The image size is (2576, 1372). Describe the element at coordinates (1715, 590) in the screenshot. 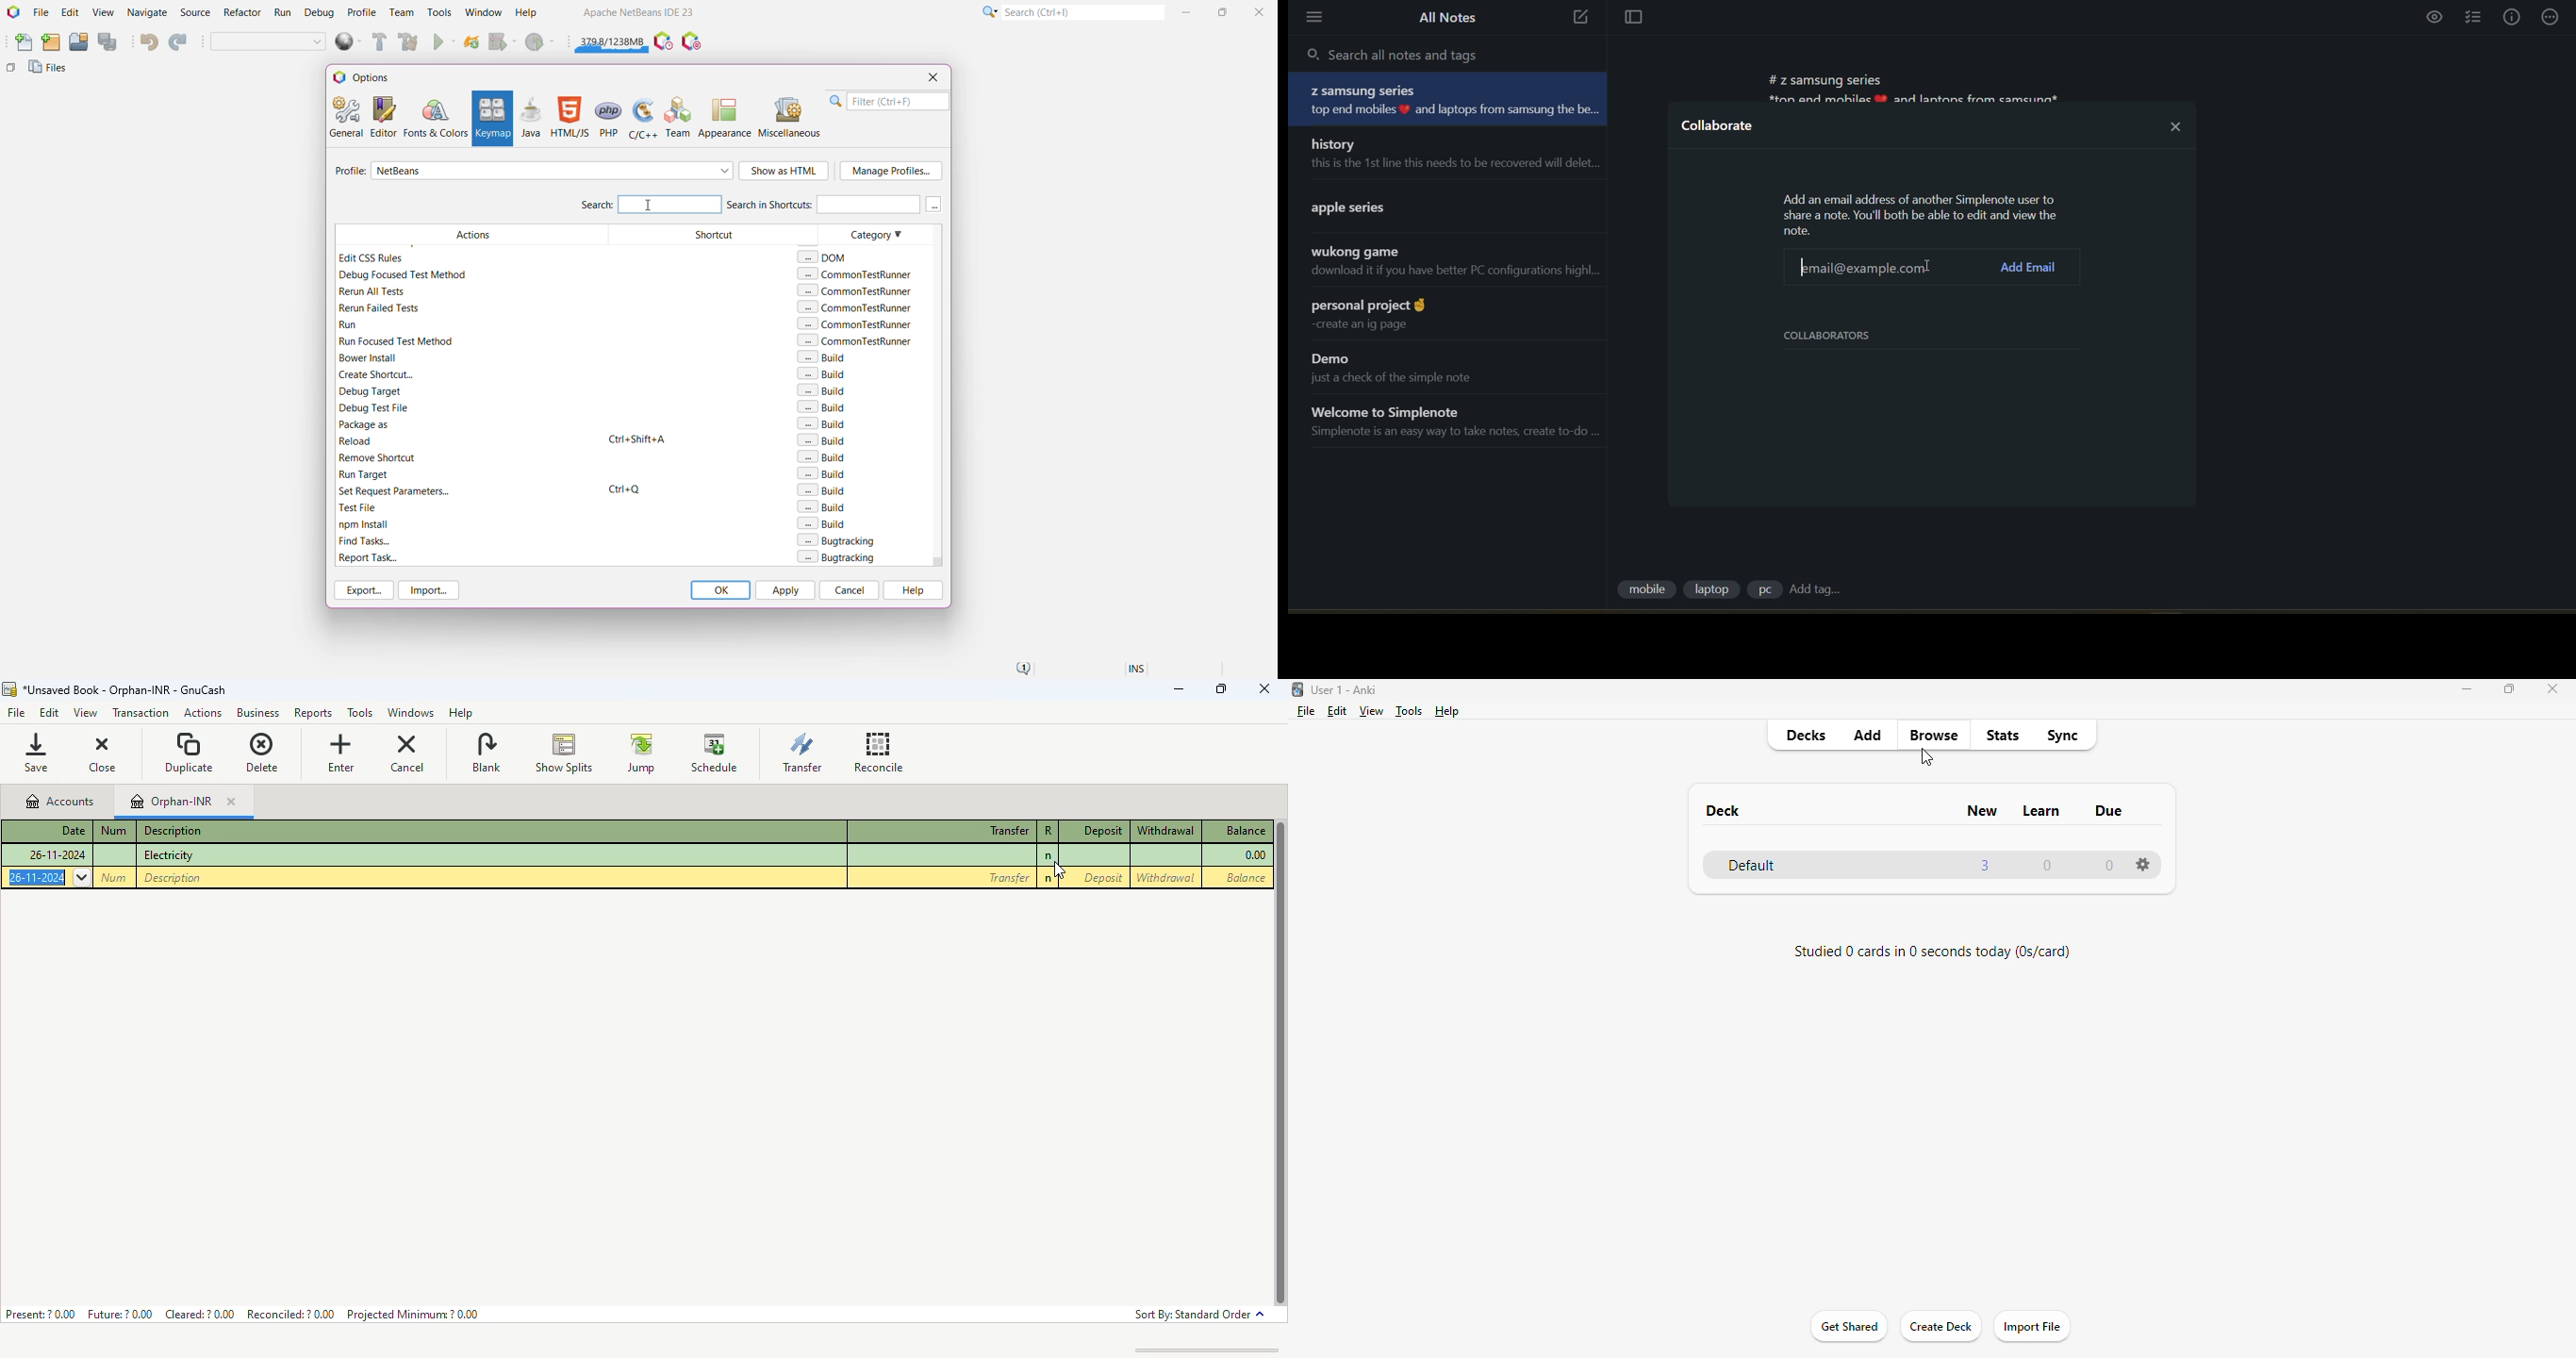

I see `tag 2` at that location.